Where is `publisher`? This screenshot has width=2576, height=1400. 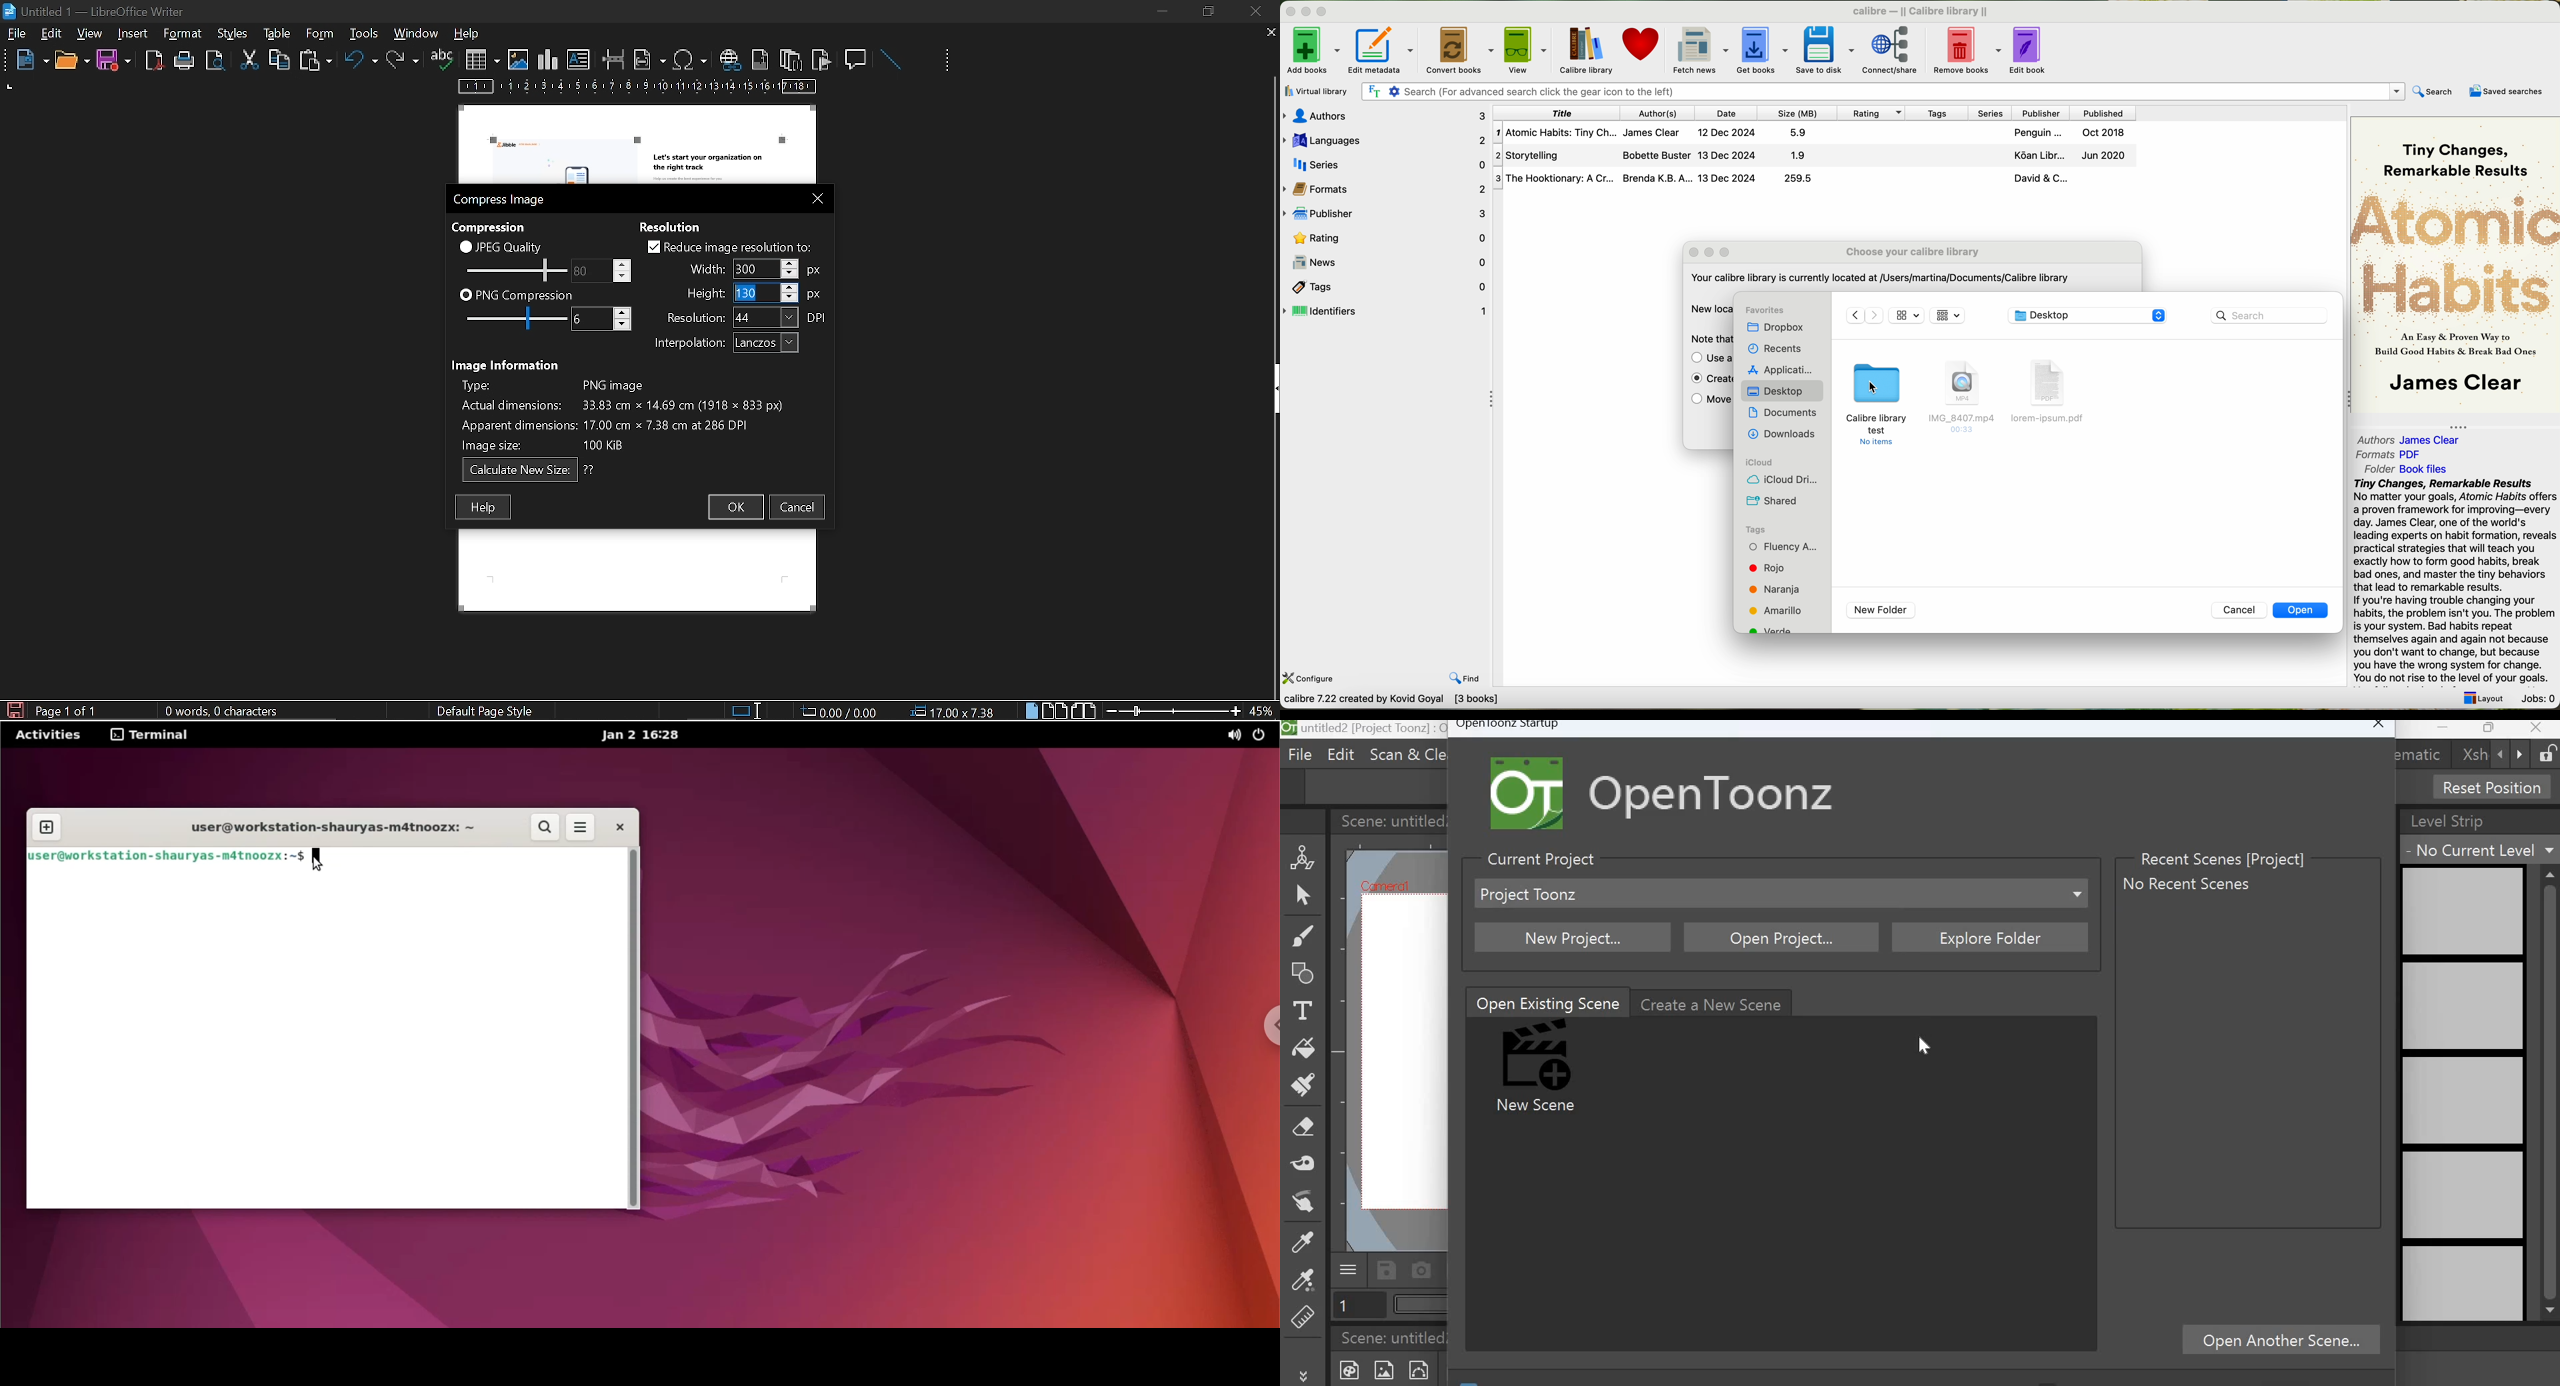
publisher is located at coordinates (2039, 113).